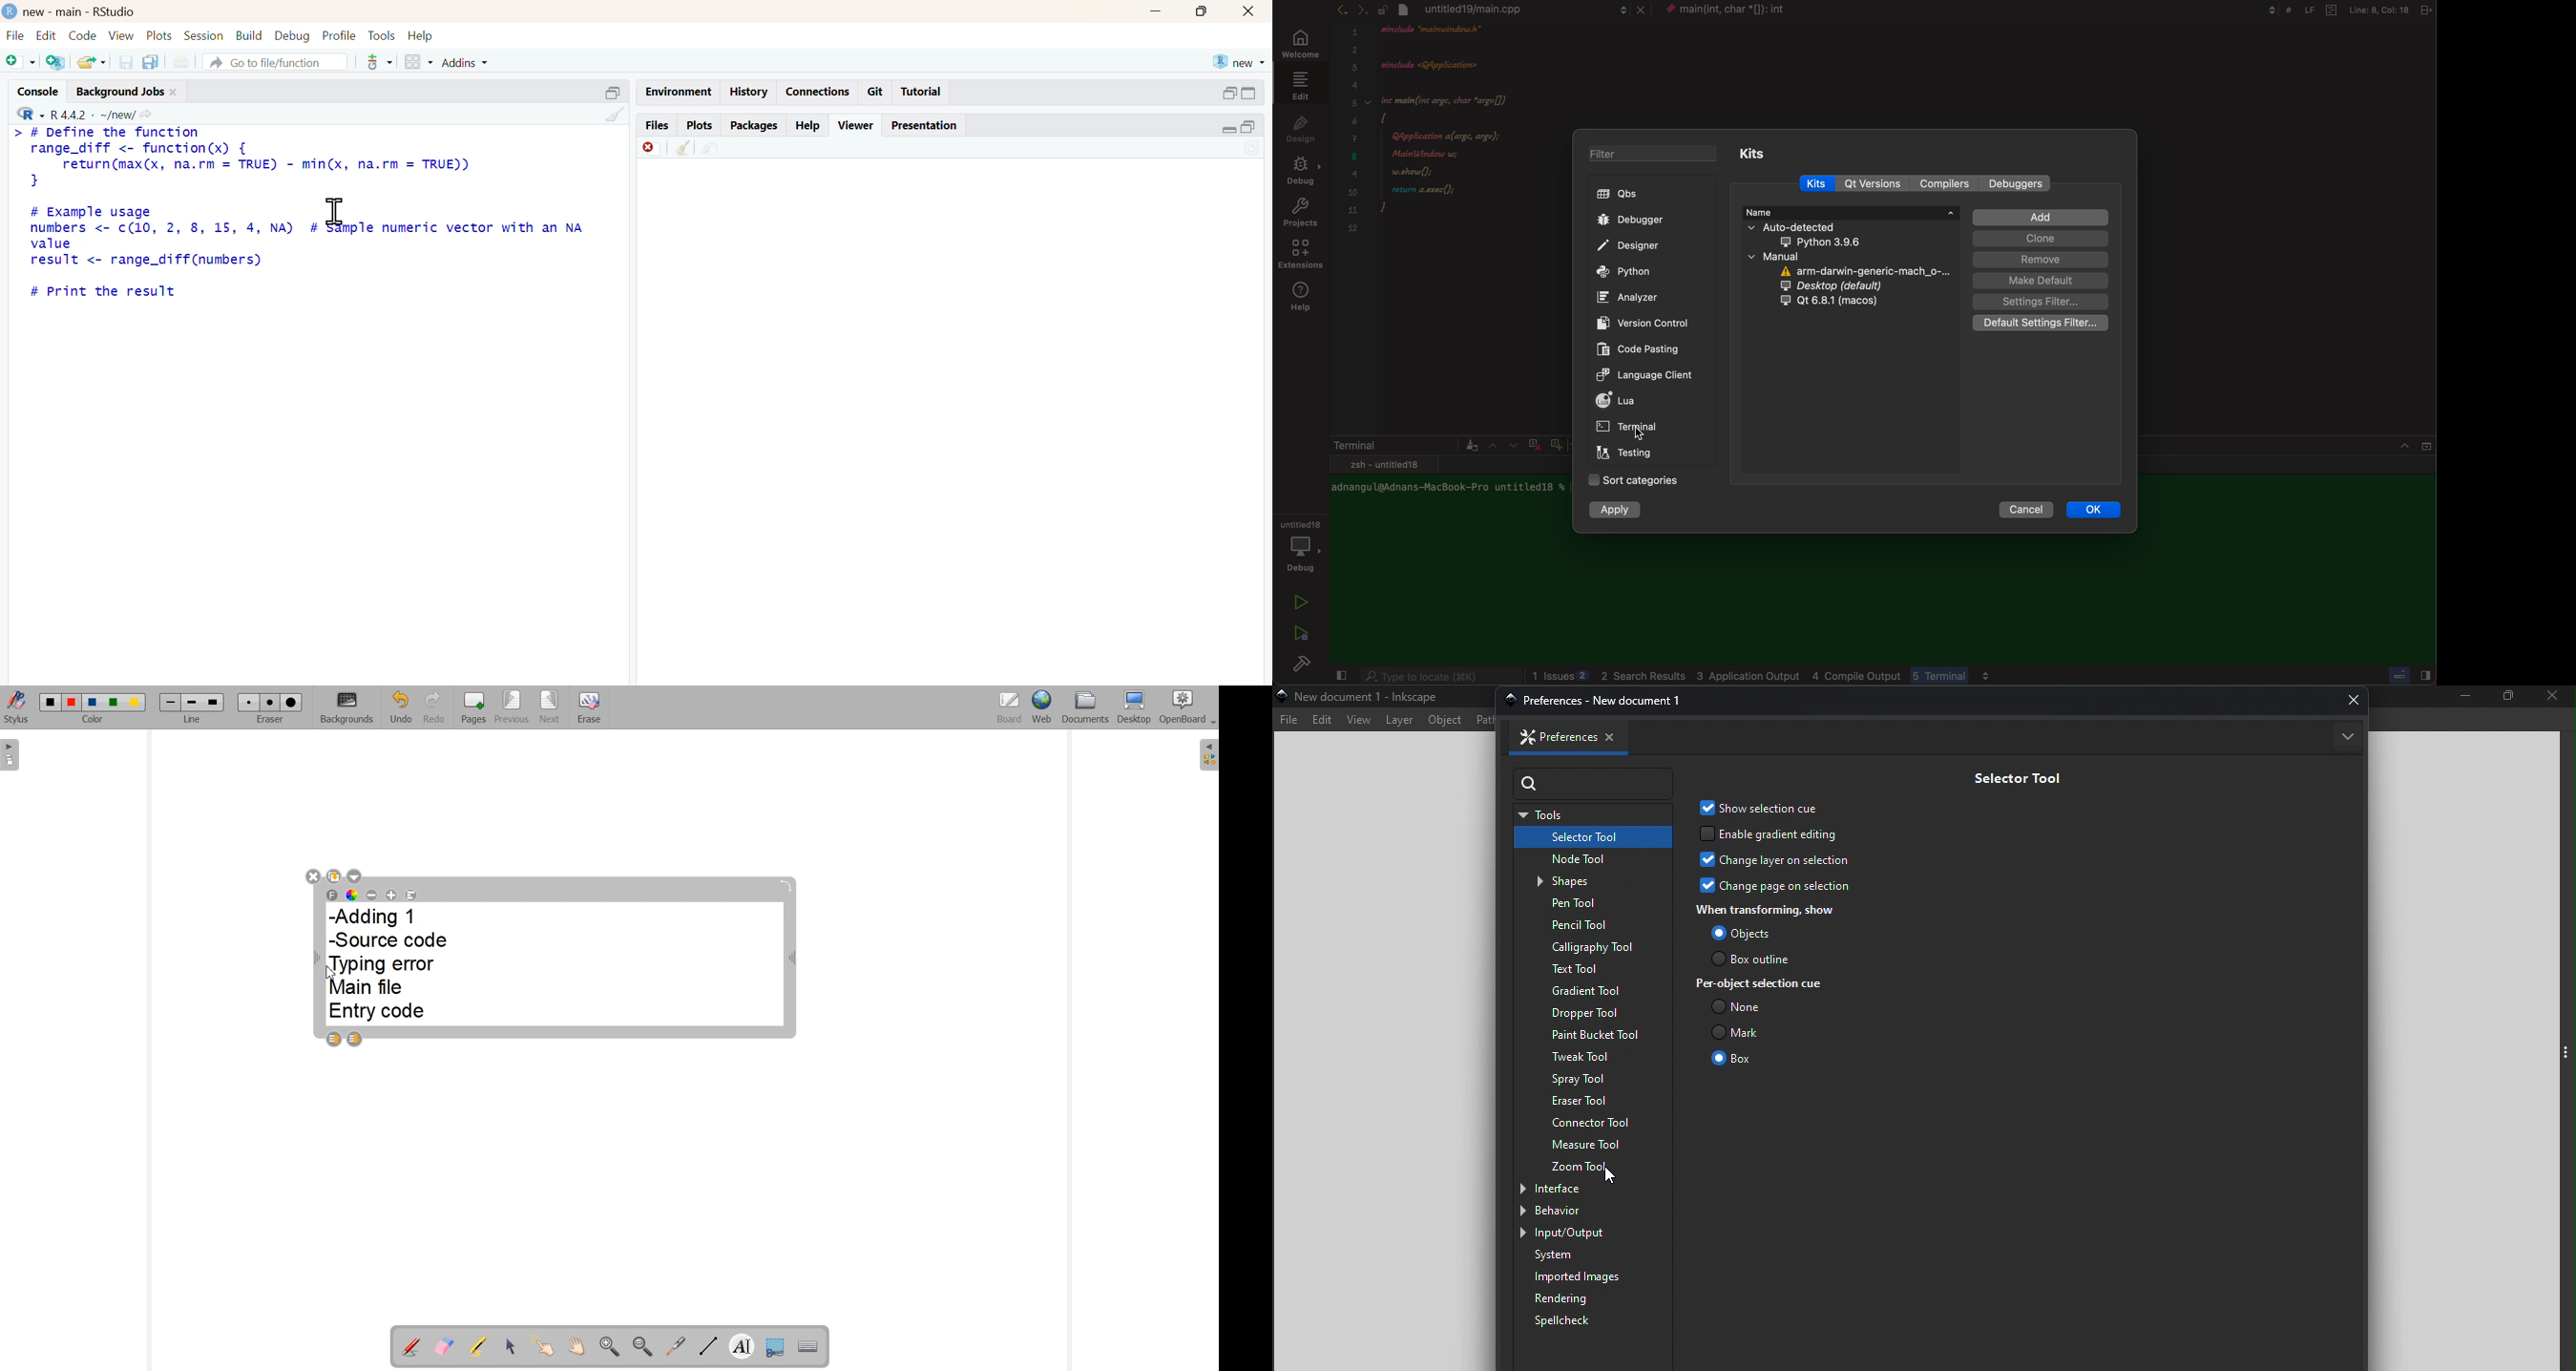  I want to click on open in separate window, so click(1230, 93).